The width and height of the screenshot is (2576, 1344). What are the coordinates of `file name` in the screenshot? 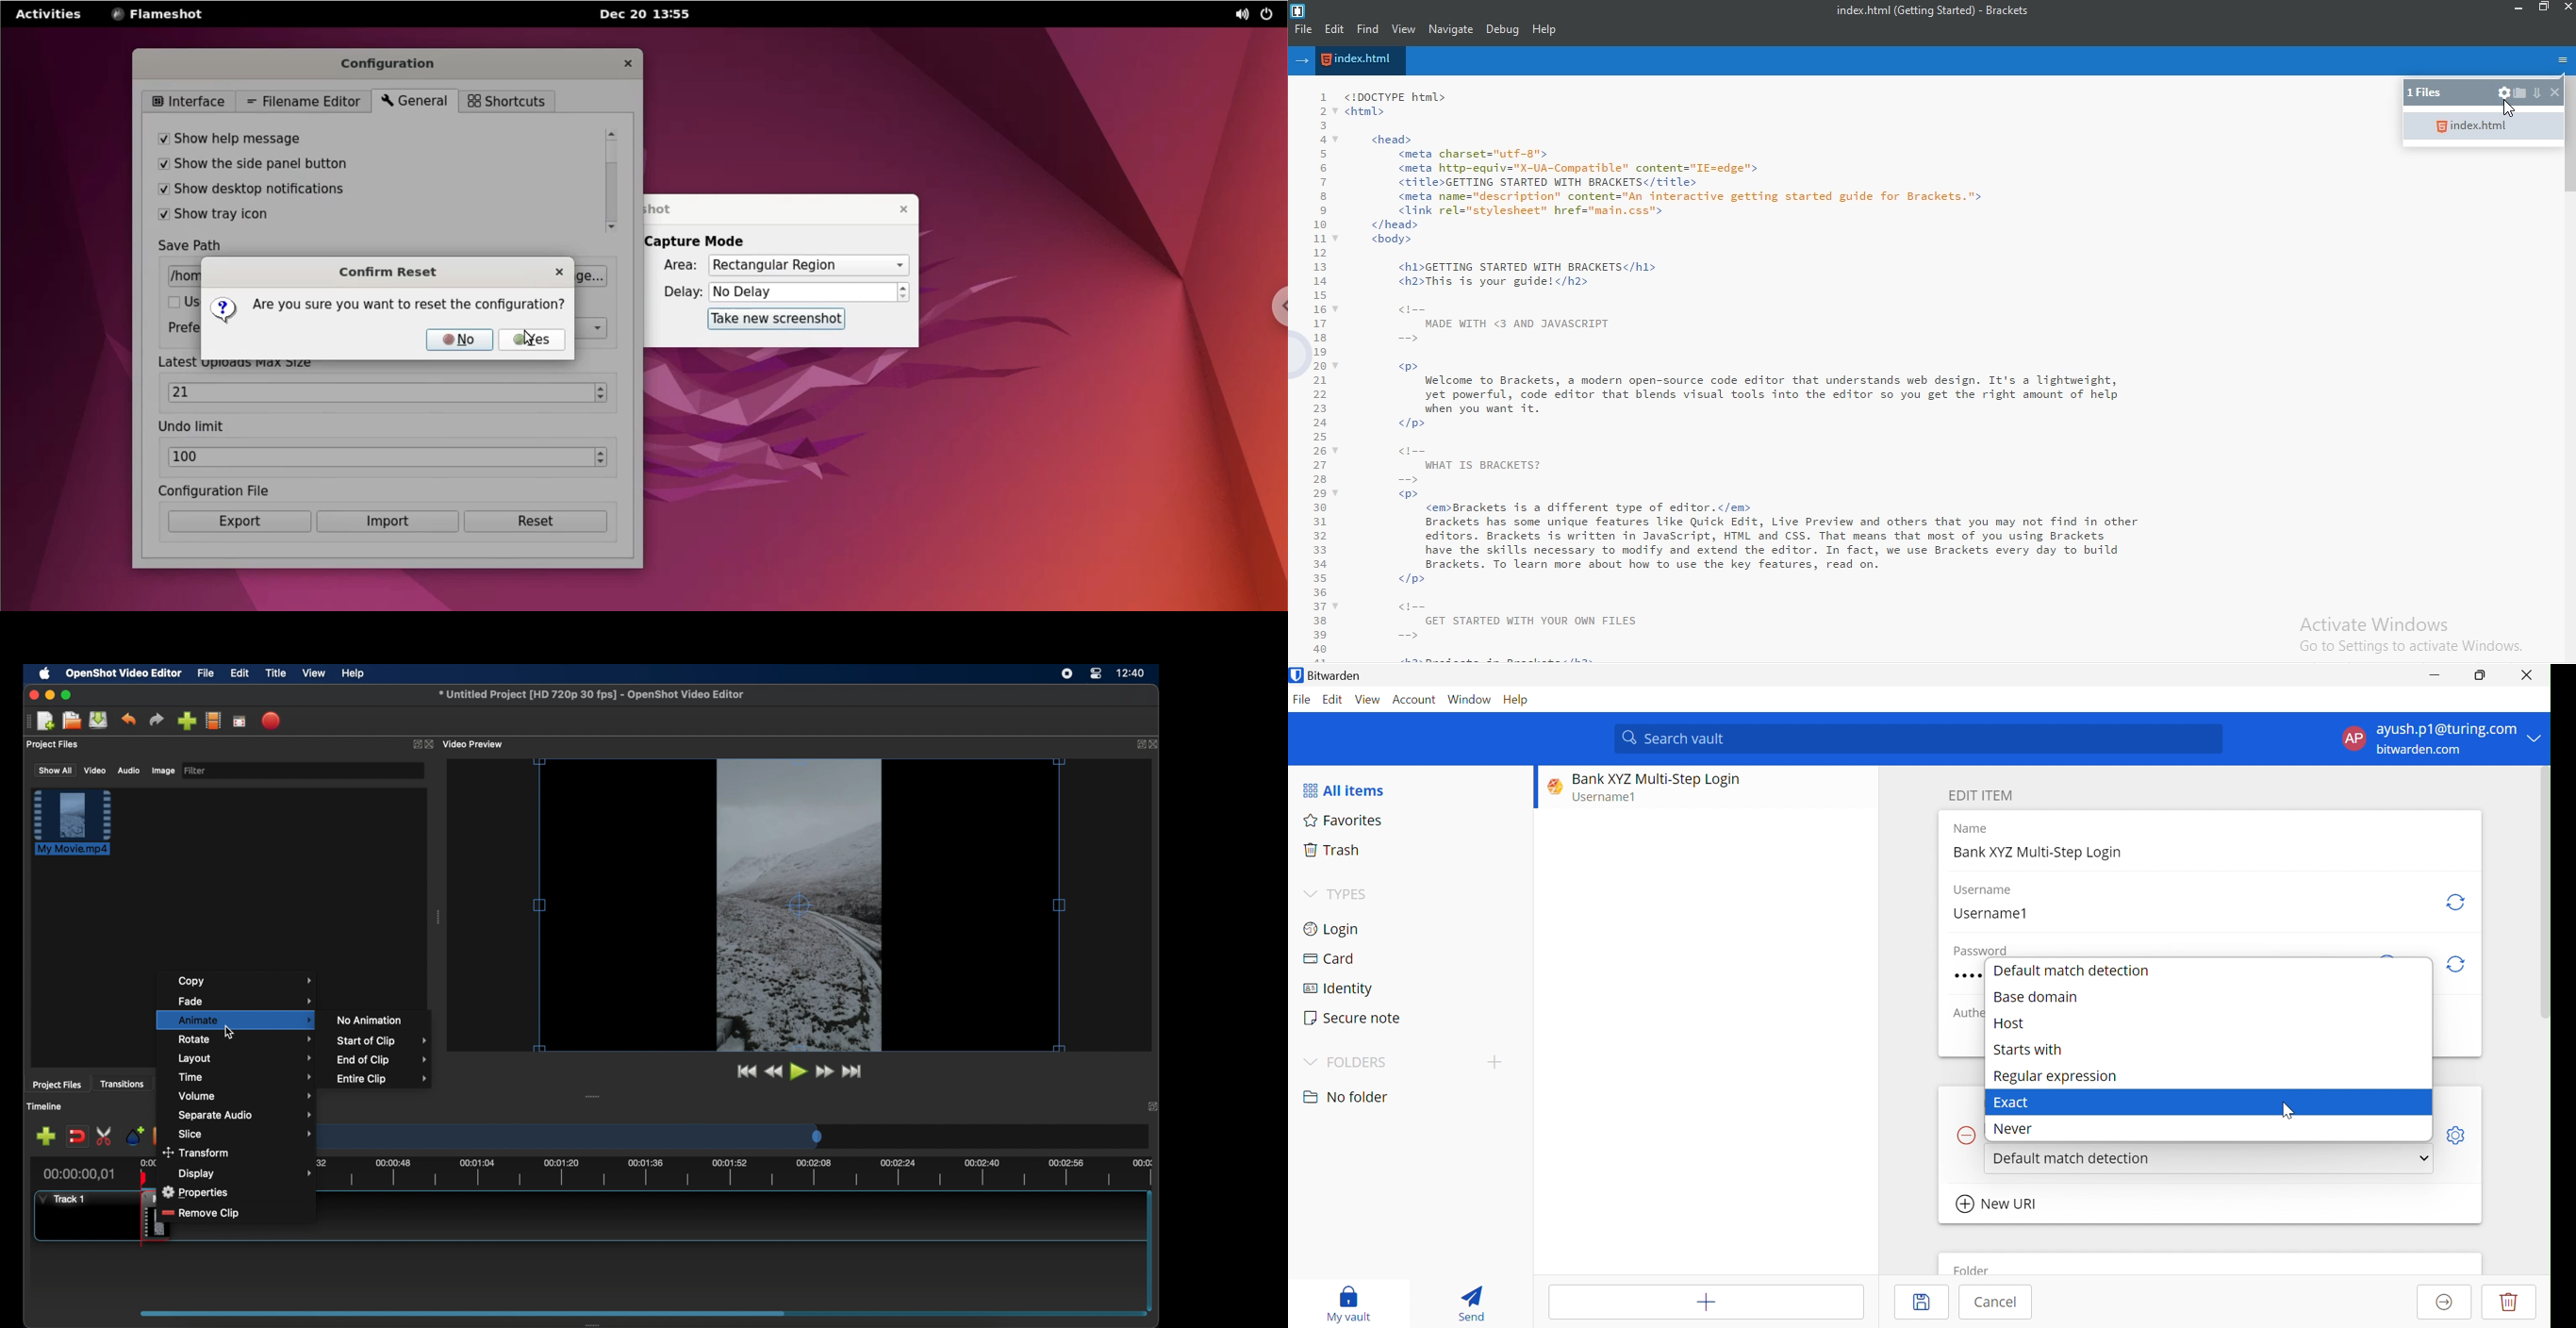 It's located at (1361, 59).